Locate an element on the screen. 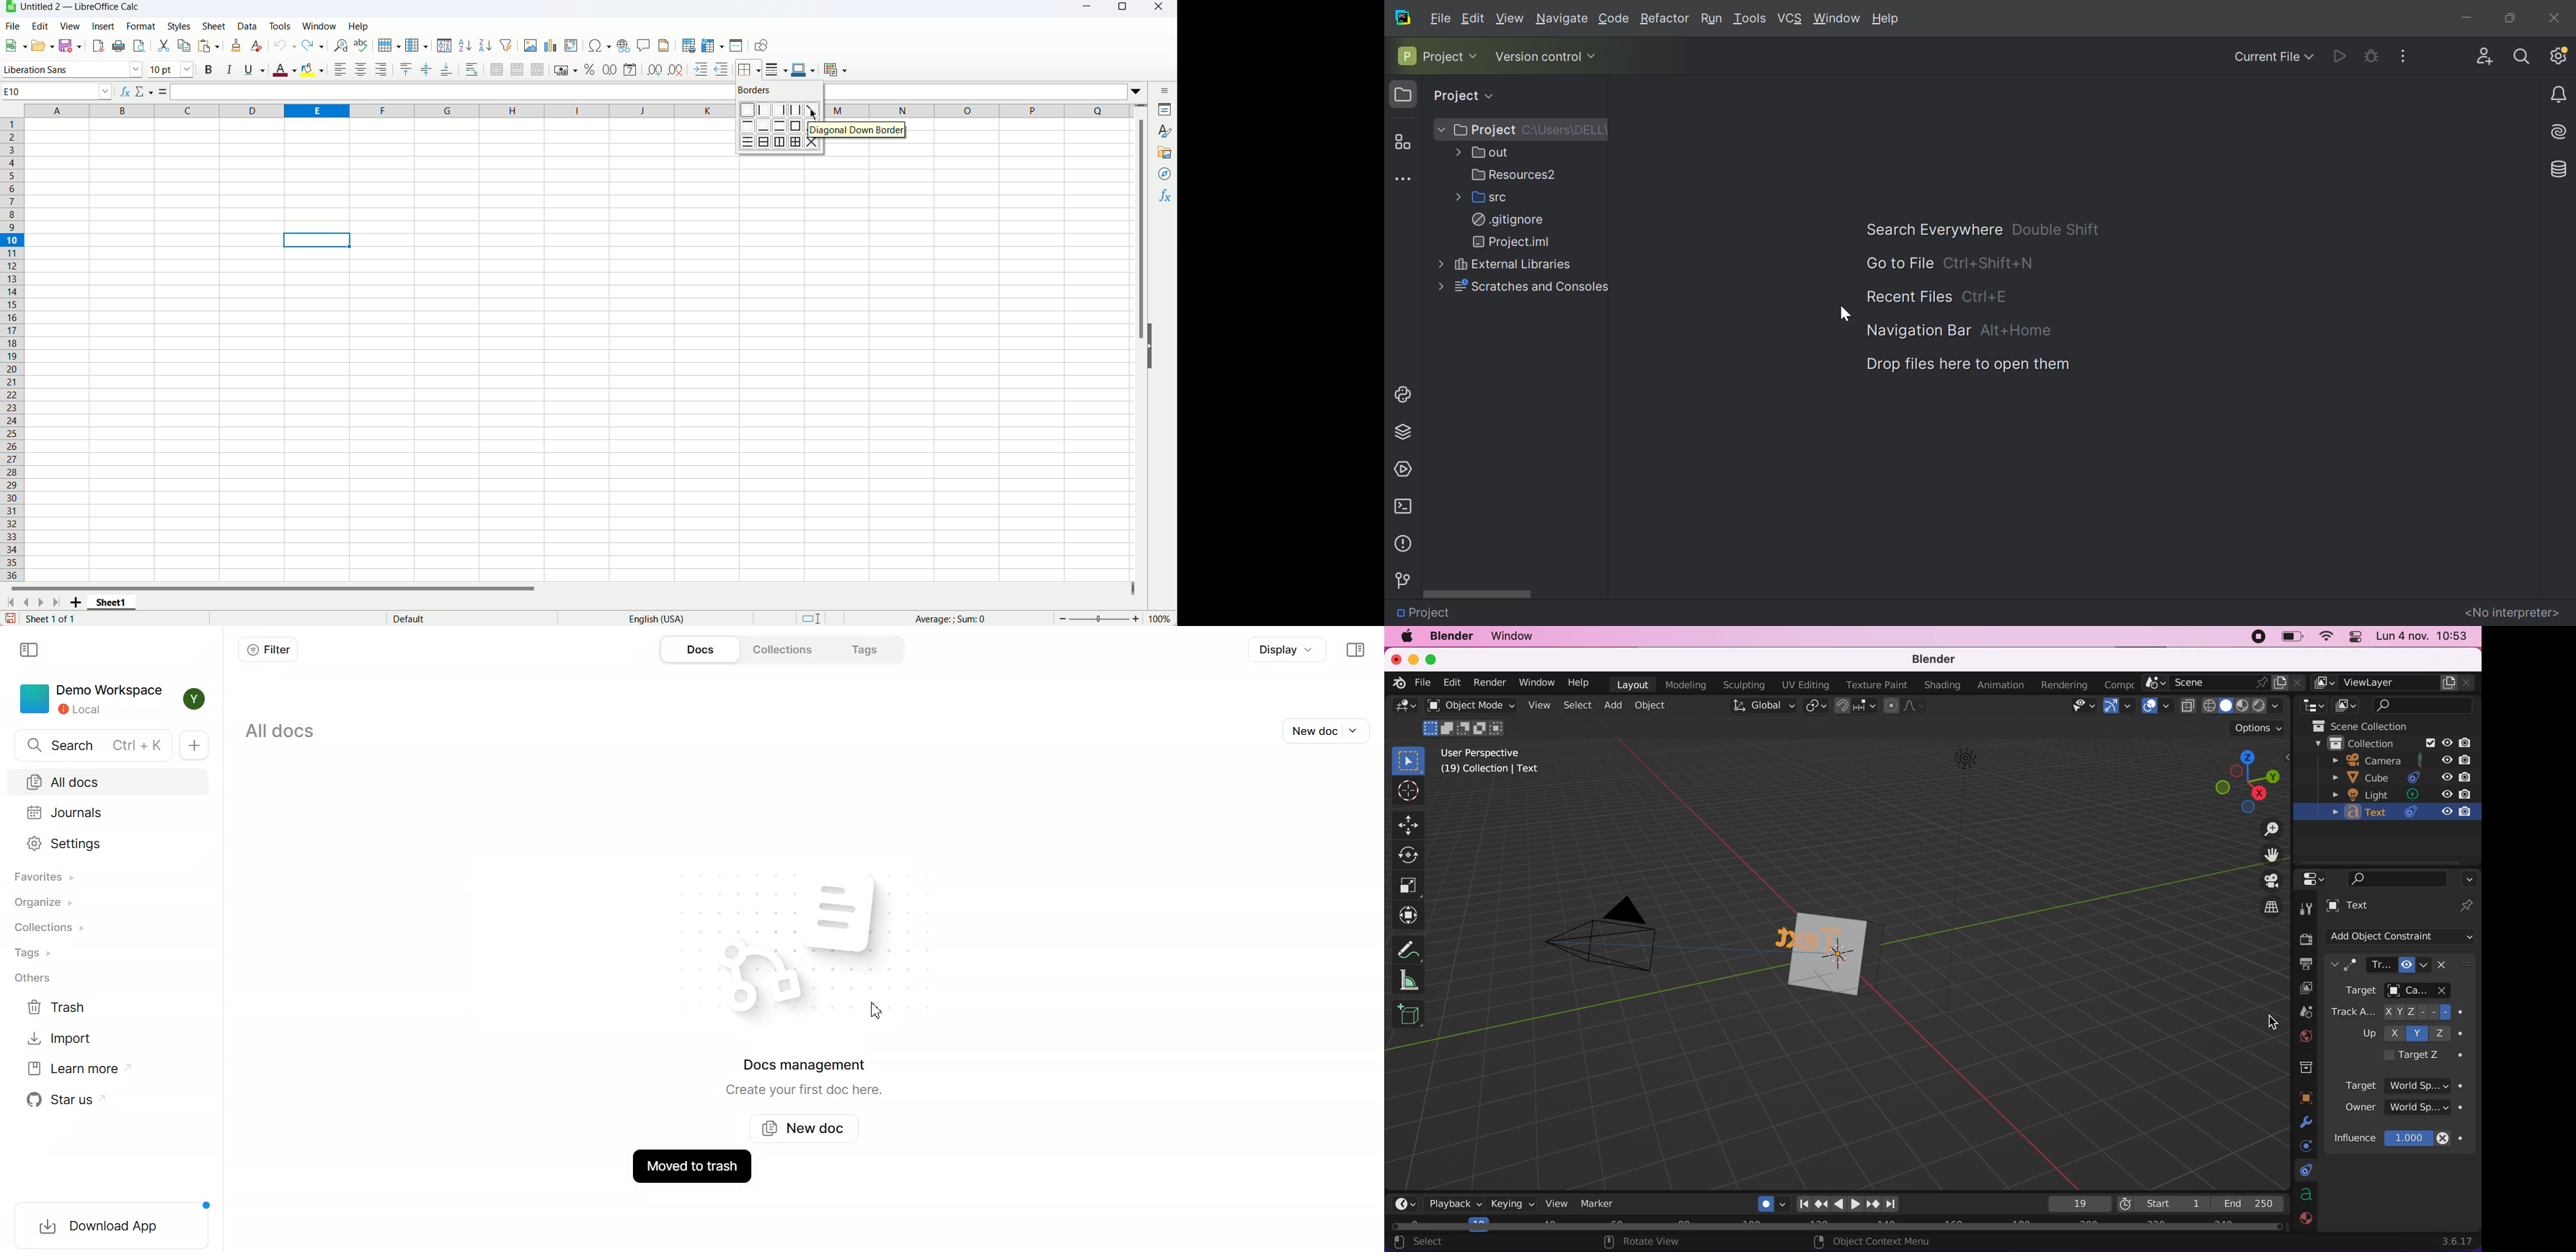  Gallery is located at coordinates (1164, 154).